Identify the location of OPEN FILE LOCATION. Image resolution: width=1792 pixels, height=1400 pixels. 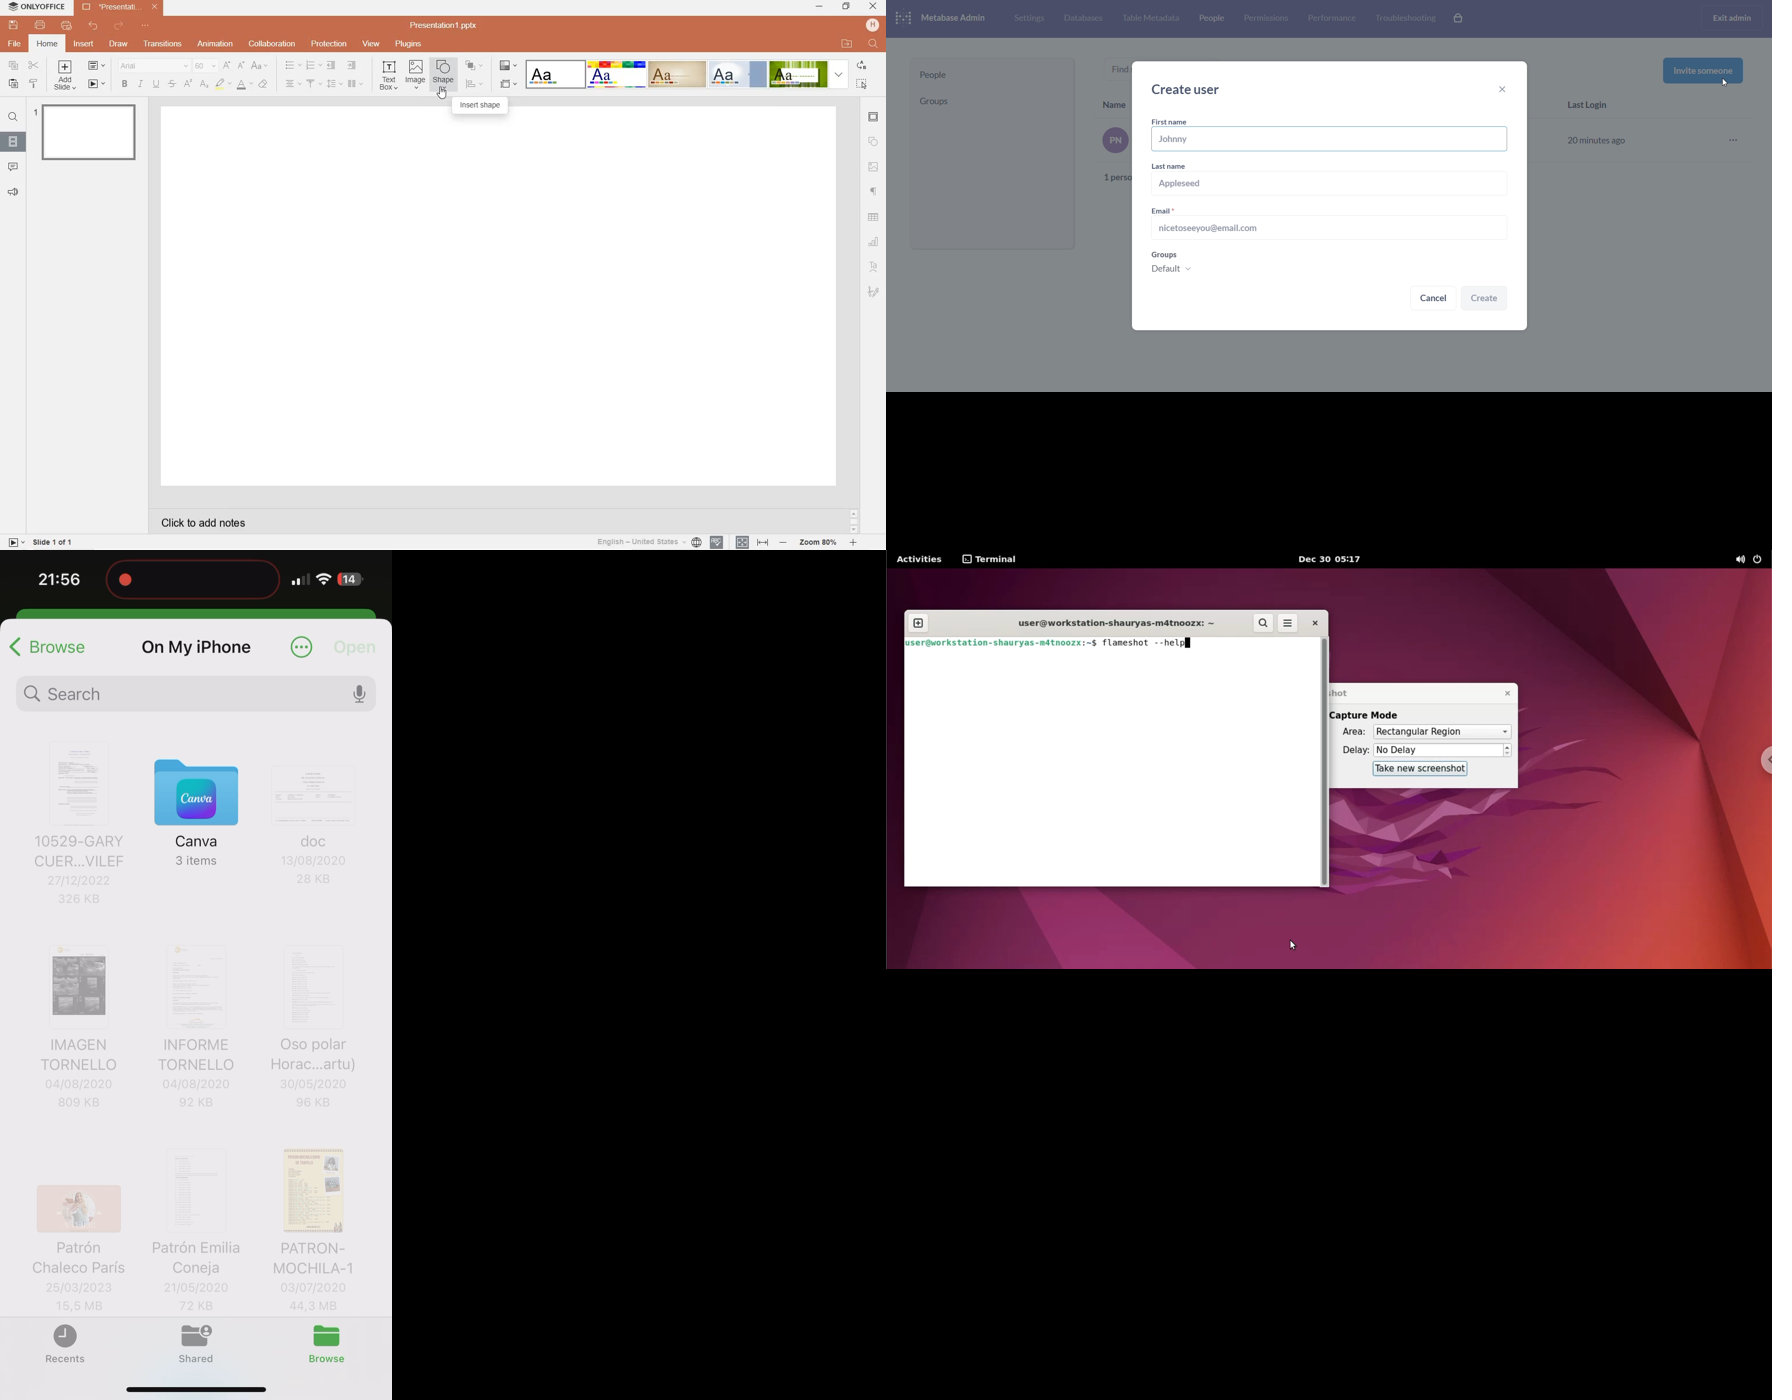
(848, 44).